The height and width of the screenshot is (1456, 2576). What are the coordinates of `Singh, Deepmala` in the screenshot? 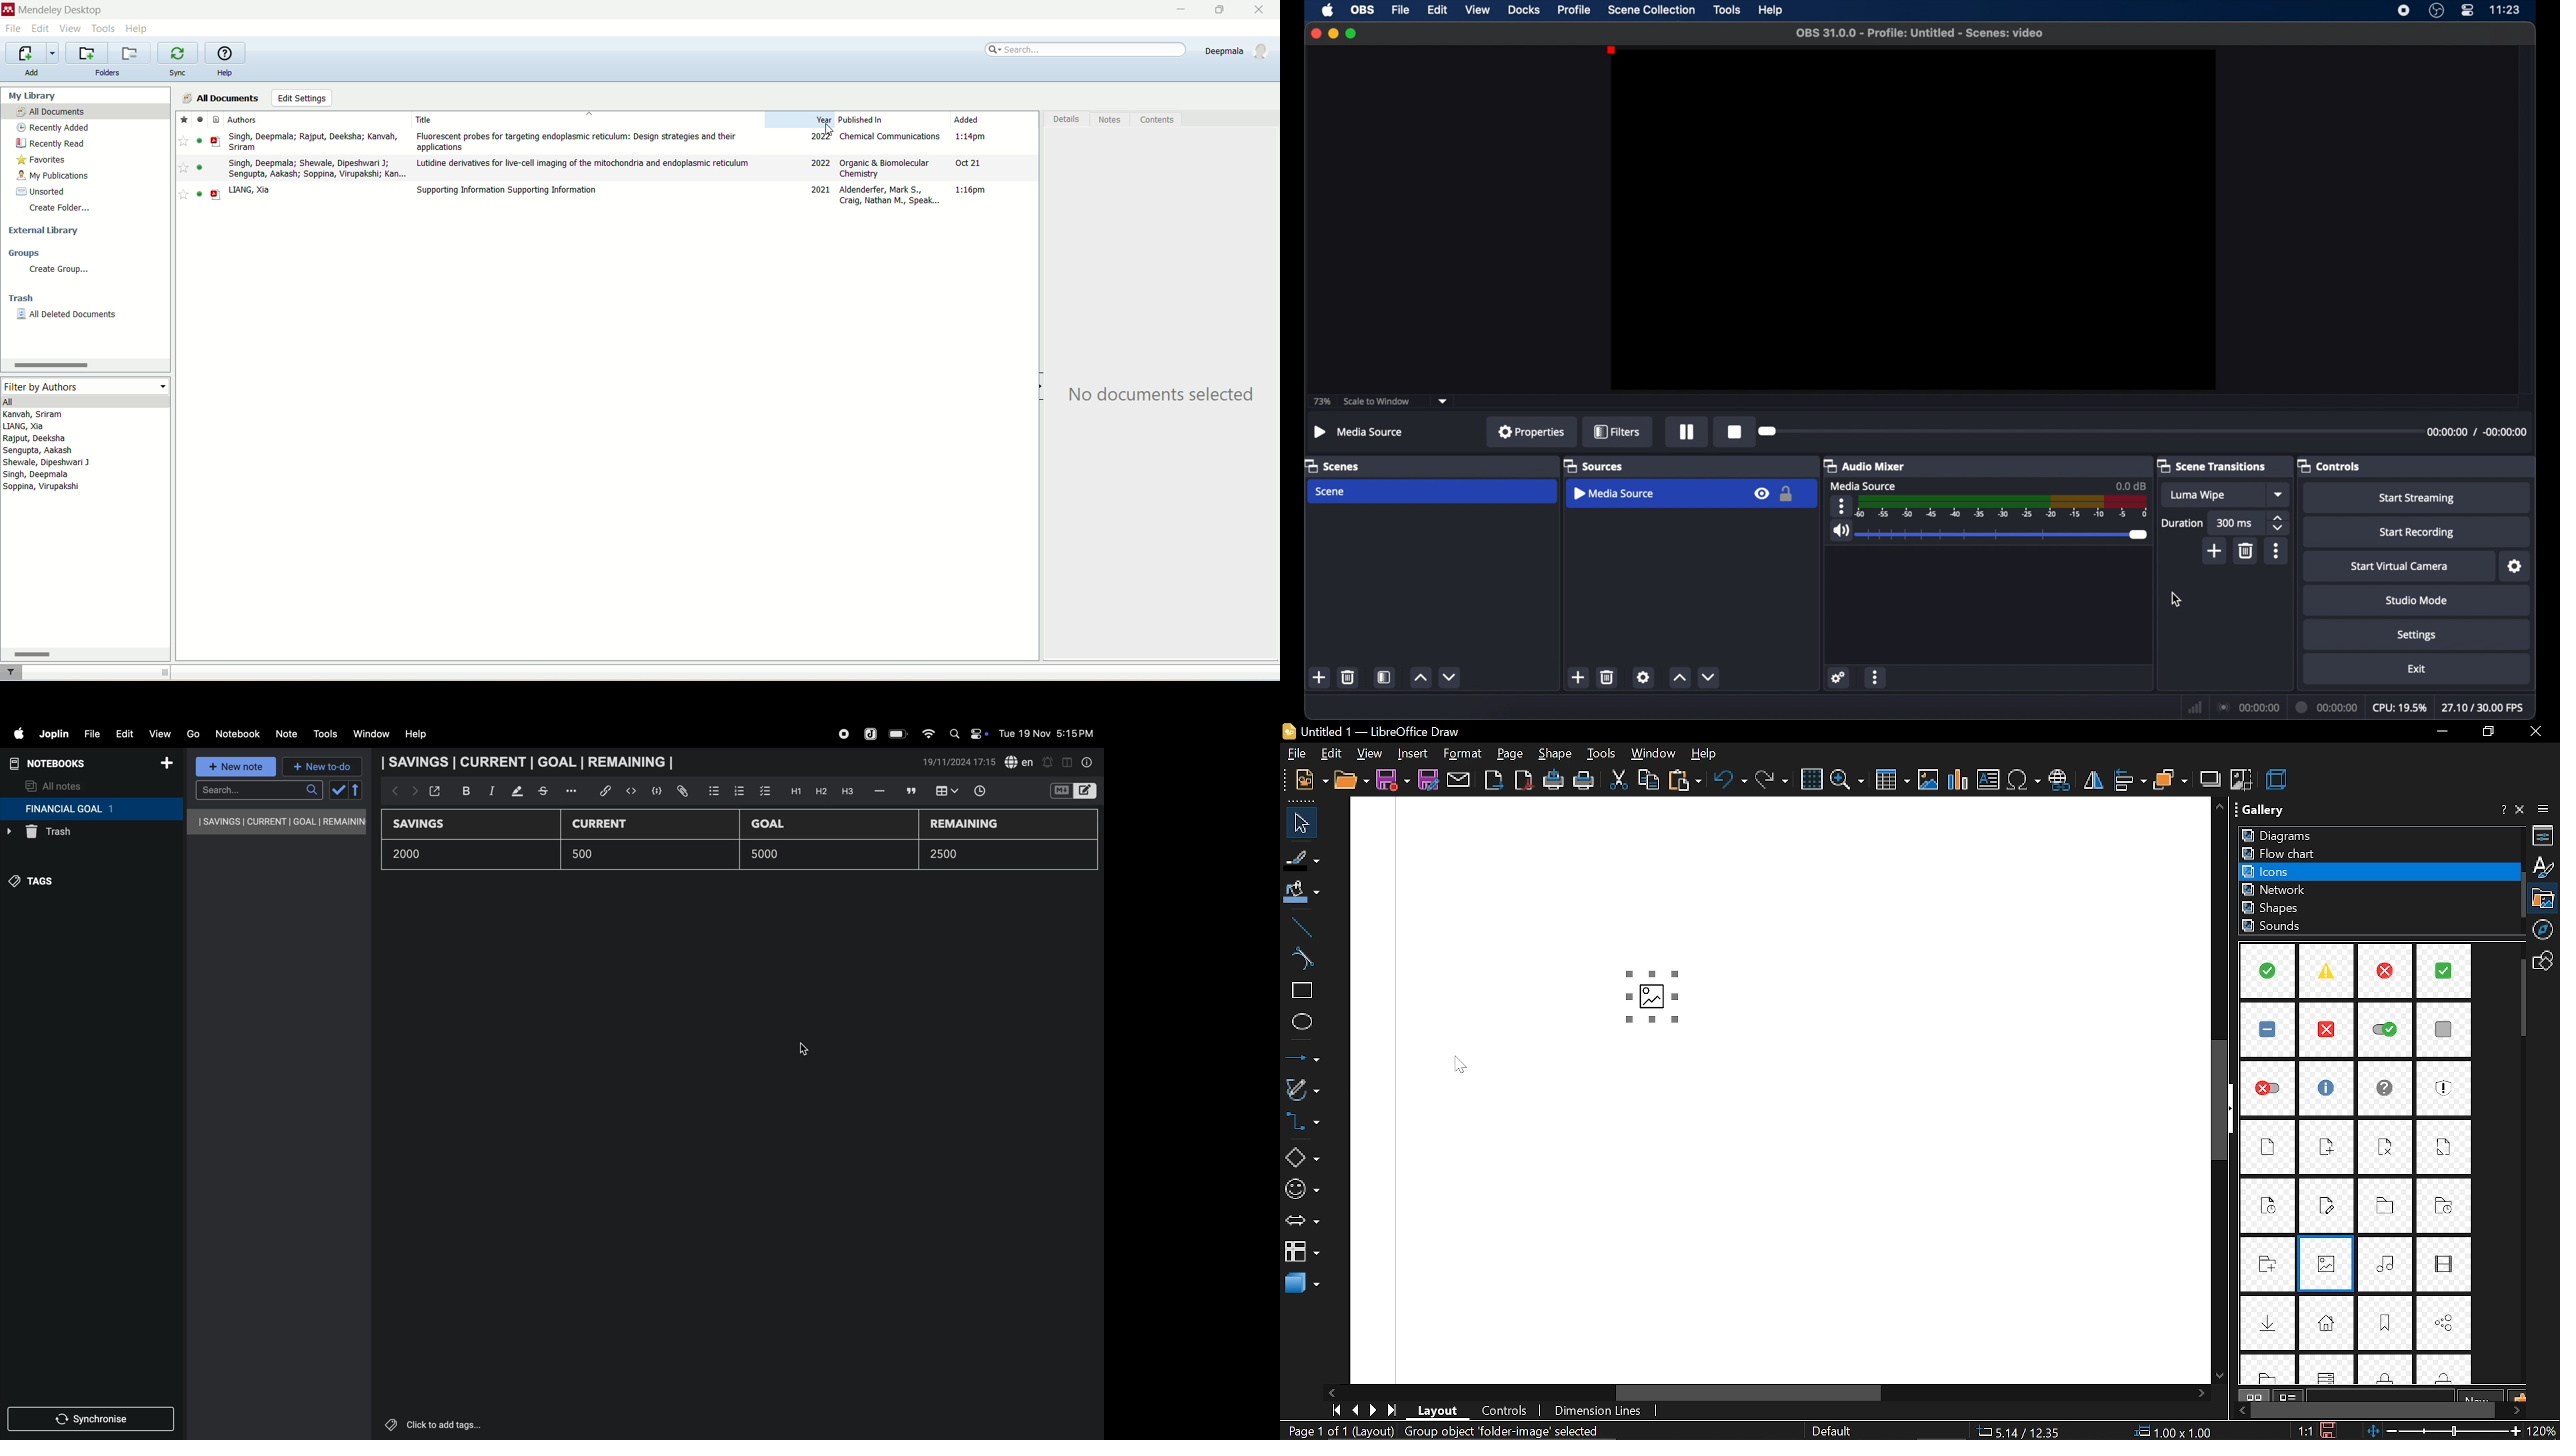 It's located at (39, 473).